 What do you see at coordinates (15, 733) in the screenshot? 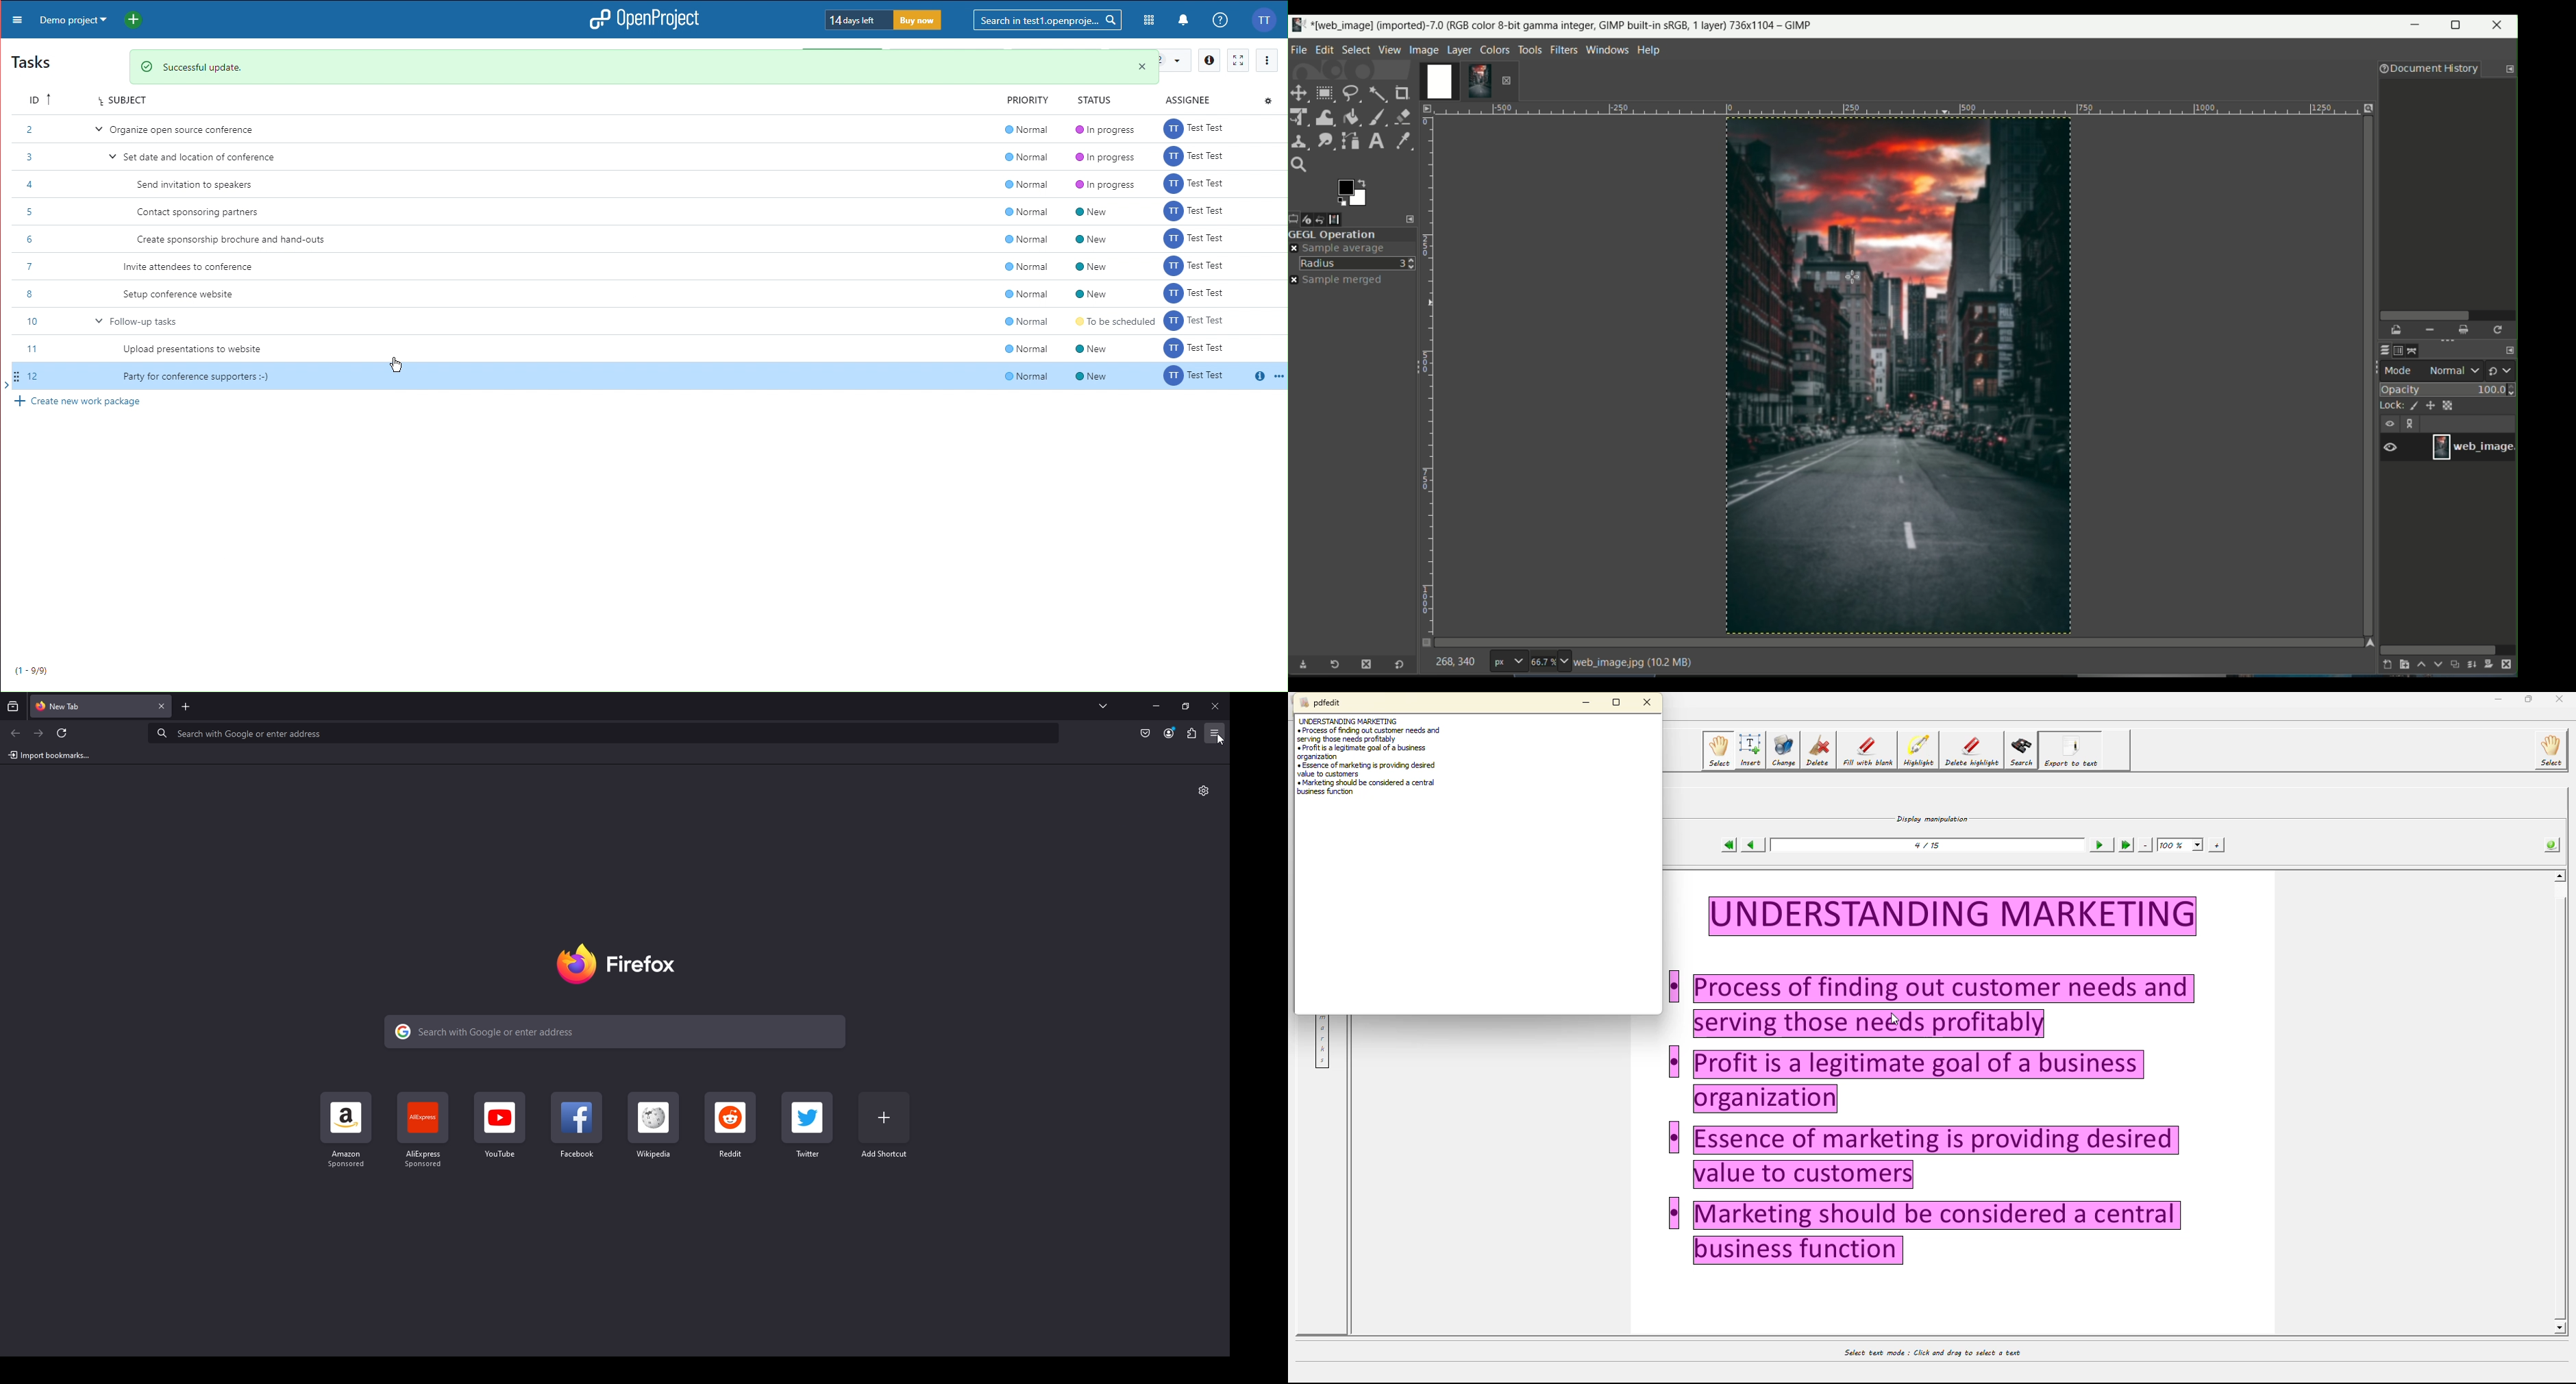
I see `Back` at bounding box center [15, 733].